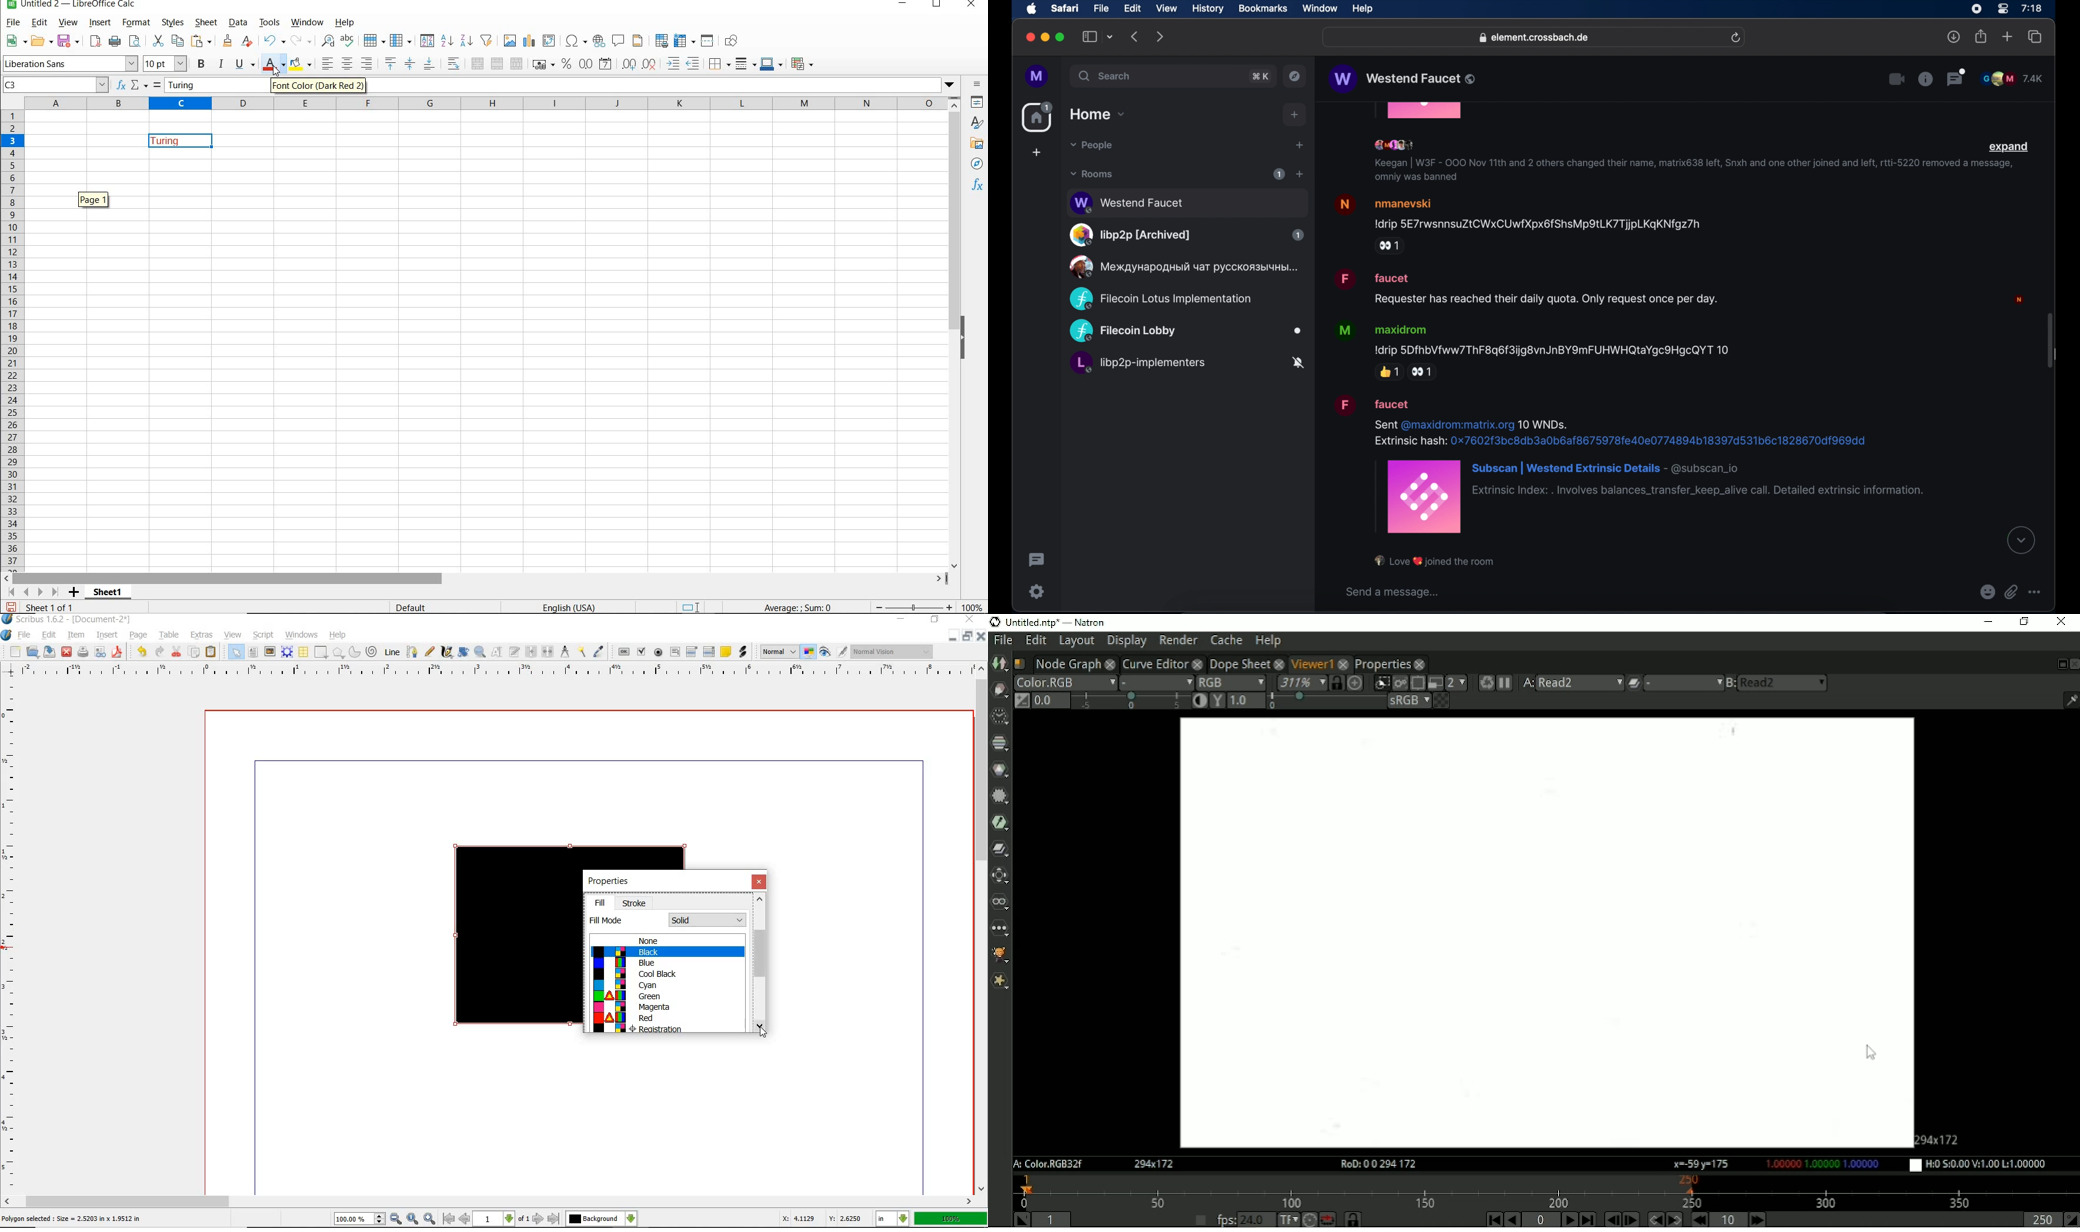 This screenshot has width=2100, height=1232. I want to click on public room, so click(1160, 299).